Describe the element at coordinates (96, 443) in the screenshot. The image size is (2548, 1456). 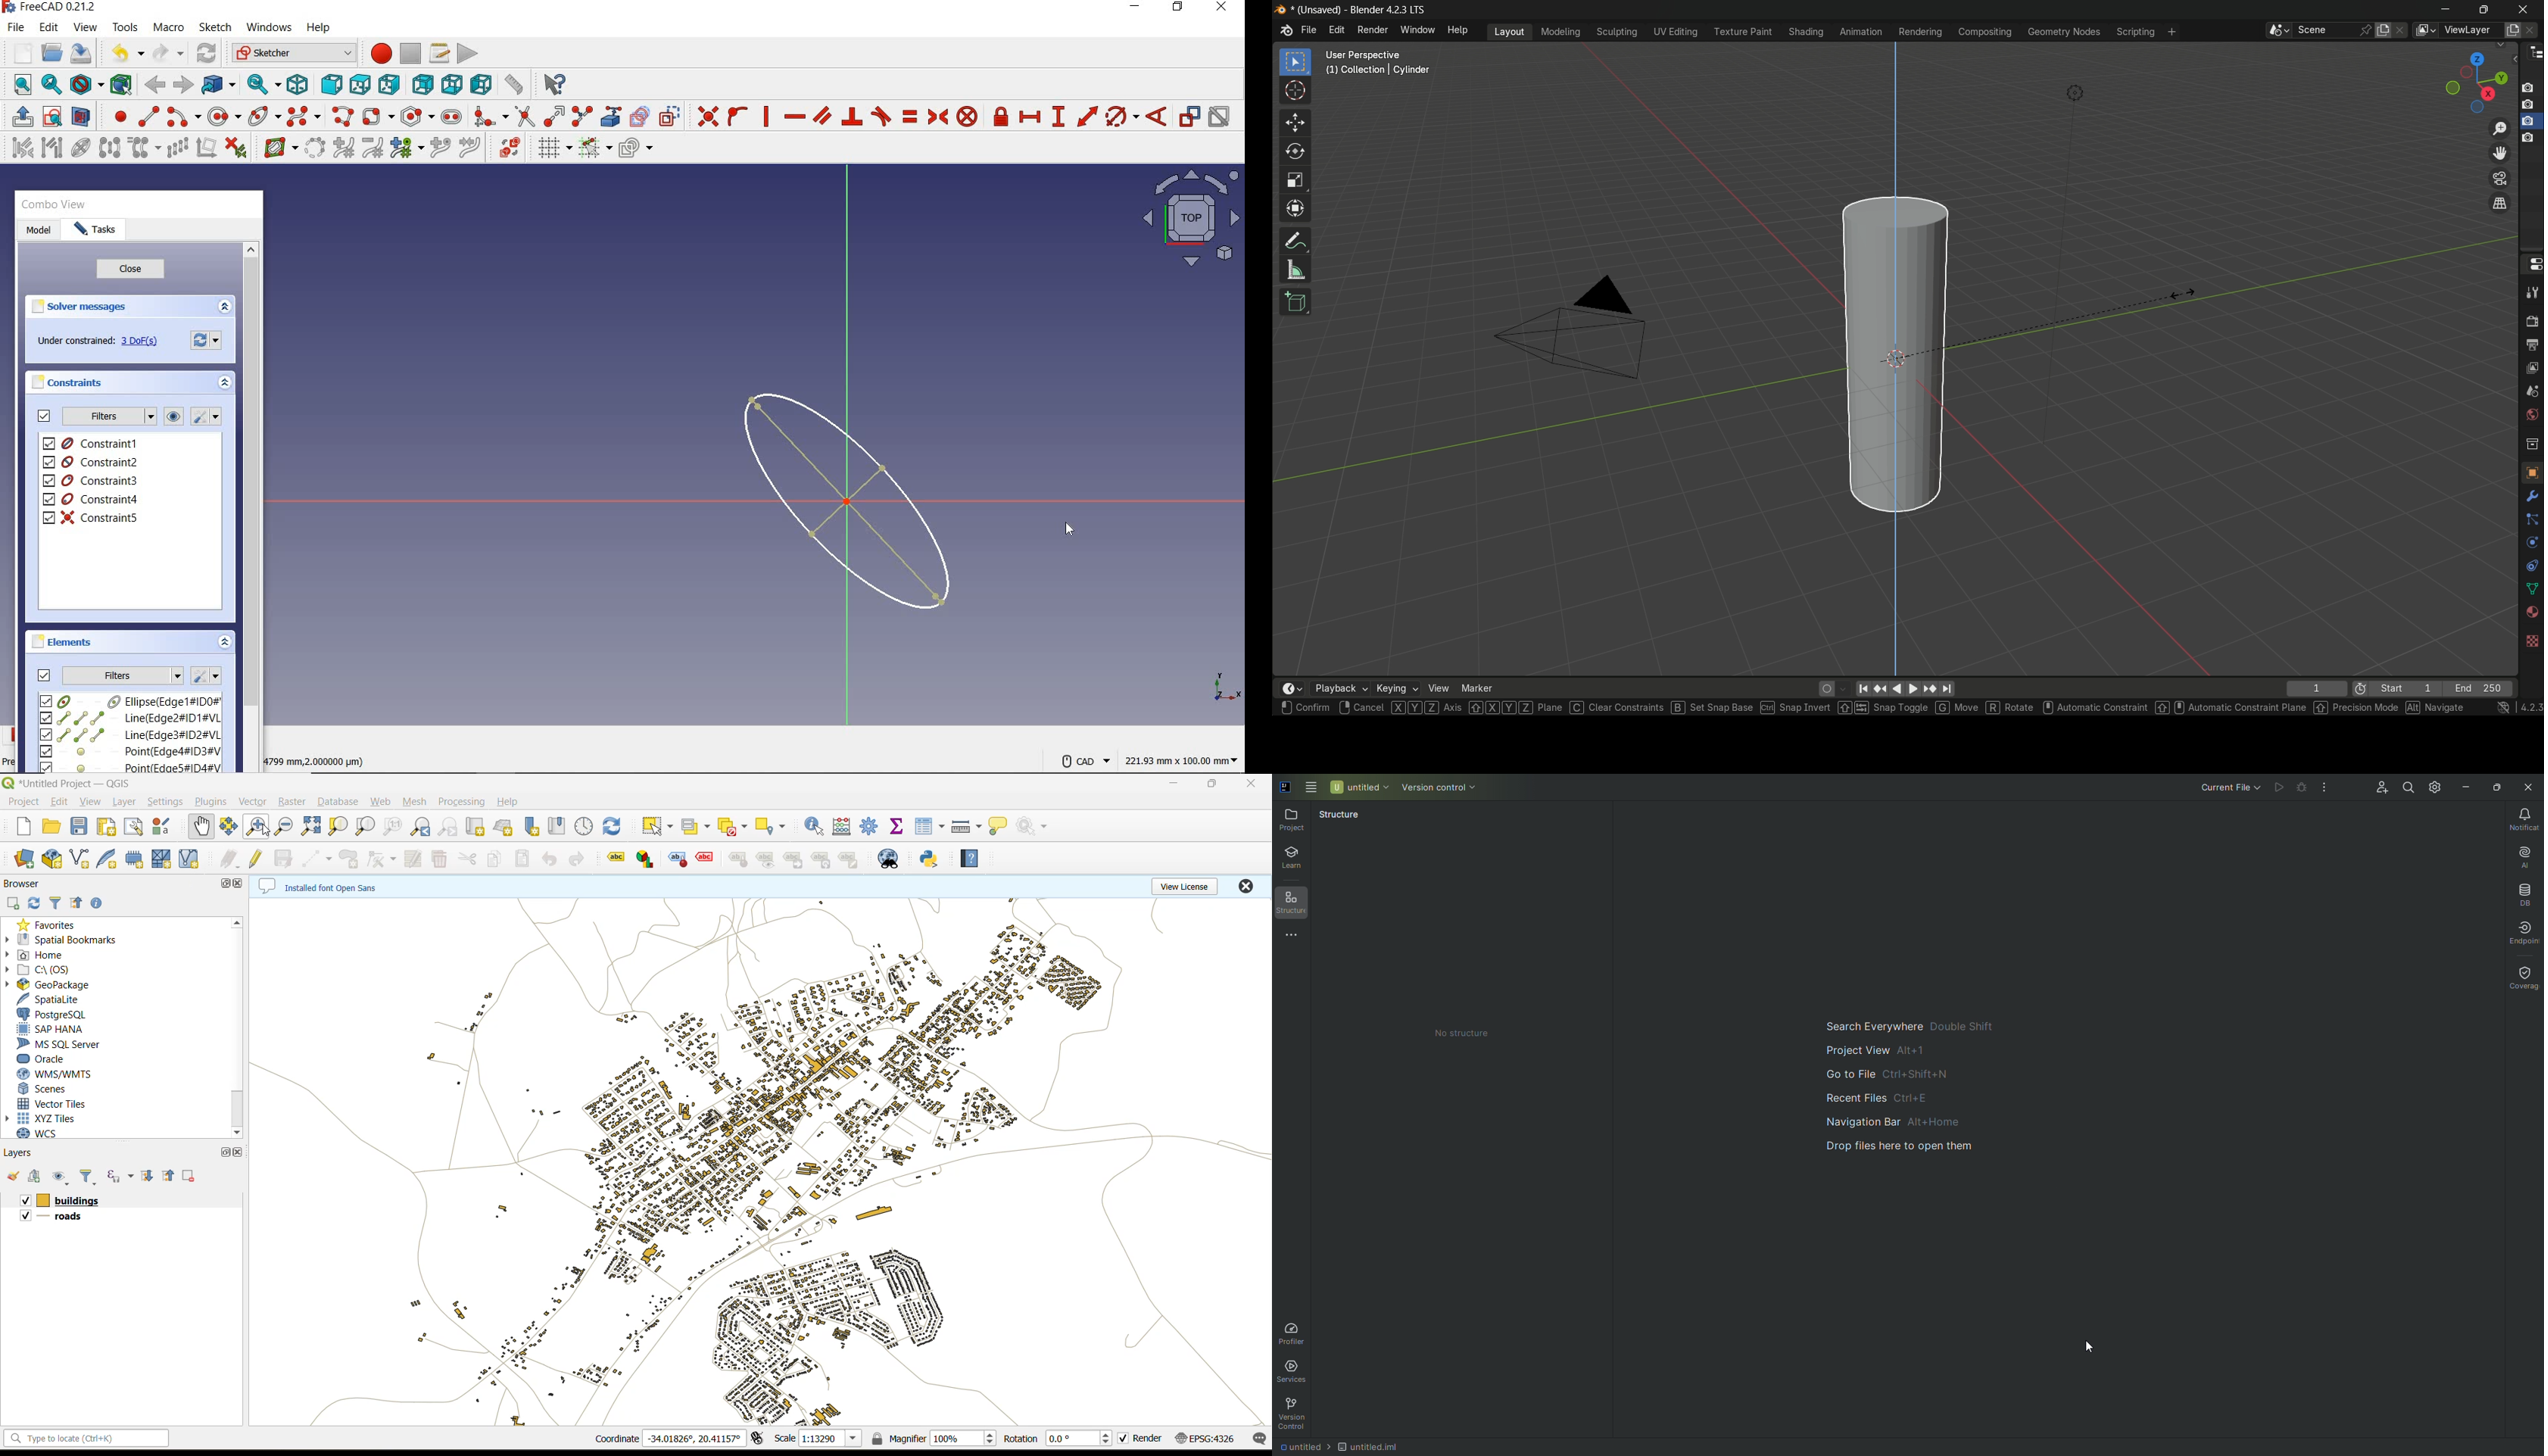
I see `constraint1` at that location.